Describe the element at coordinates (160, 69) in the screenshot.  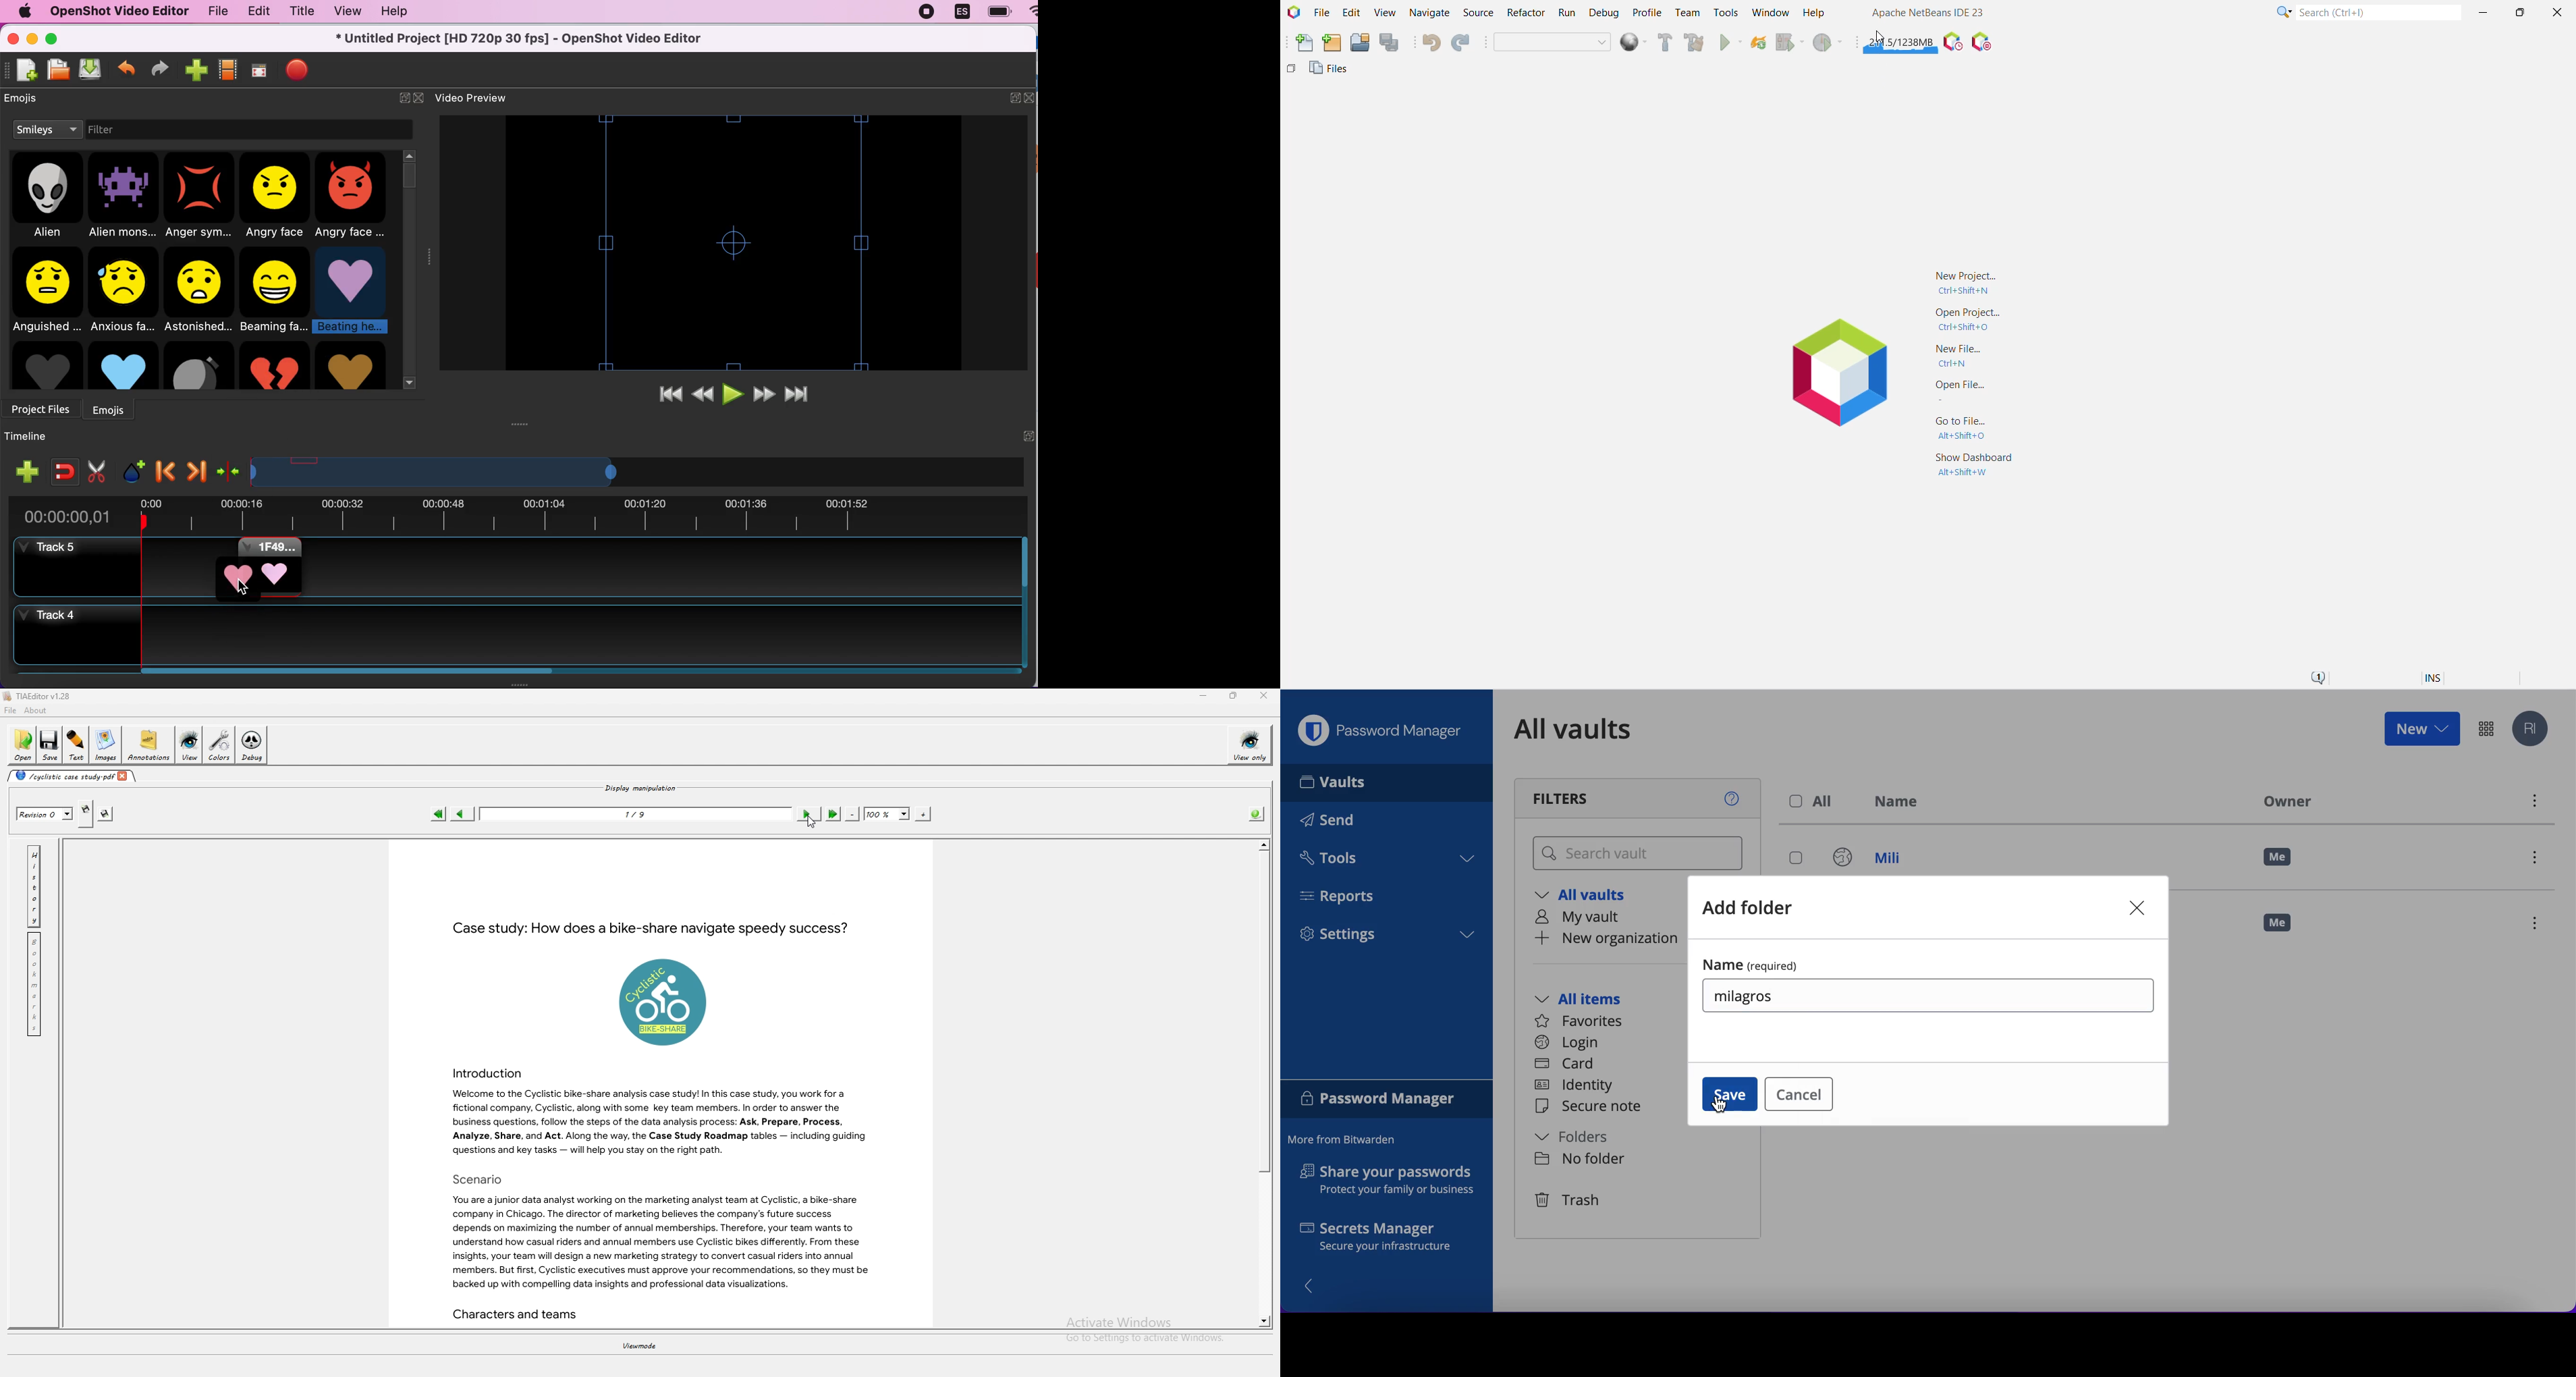
I see `redo` at that location.